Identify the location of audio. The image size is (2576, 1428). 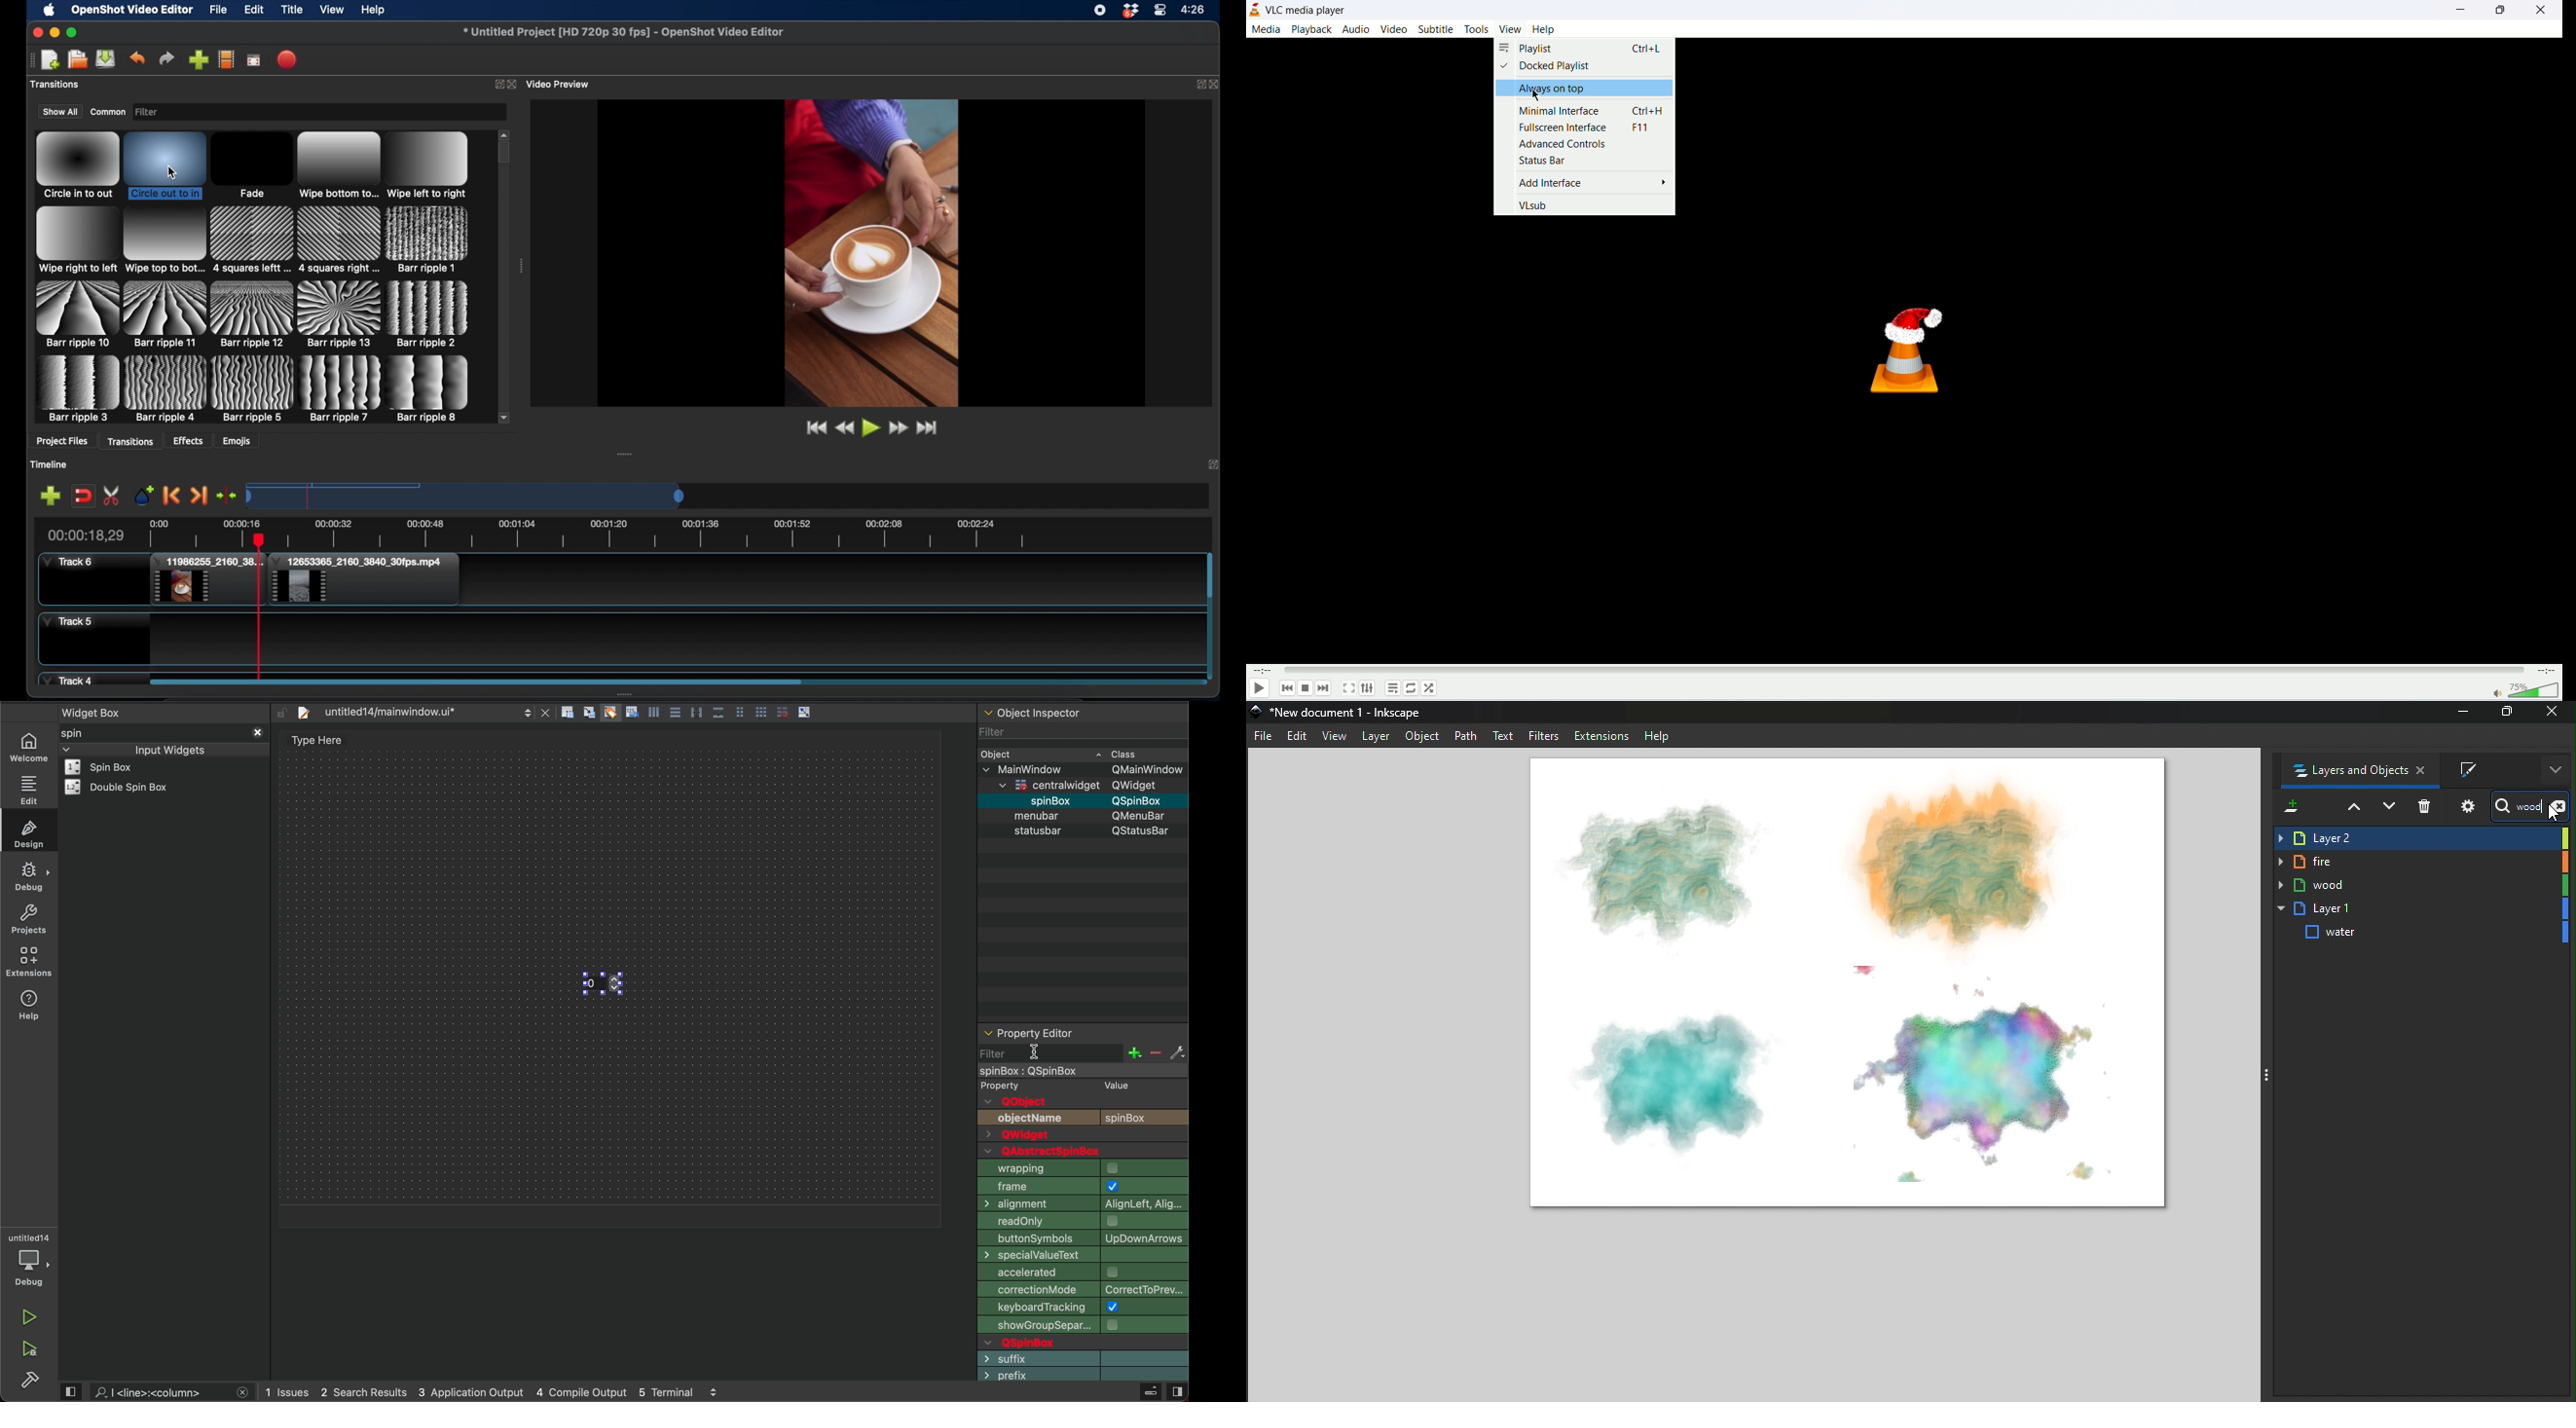
(1357, 28).